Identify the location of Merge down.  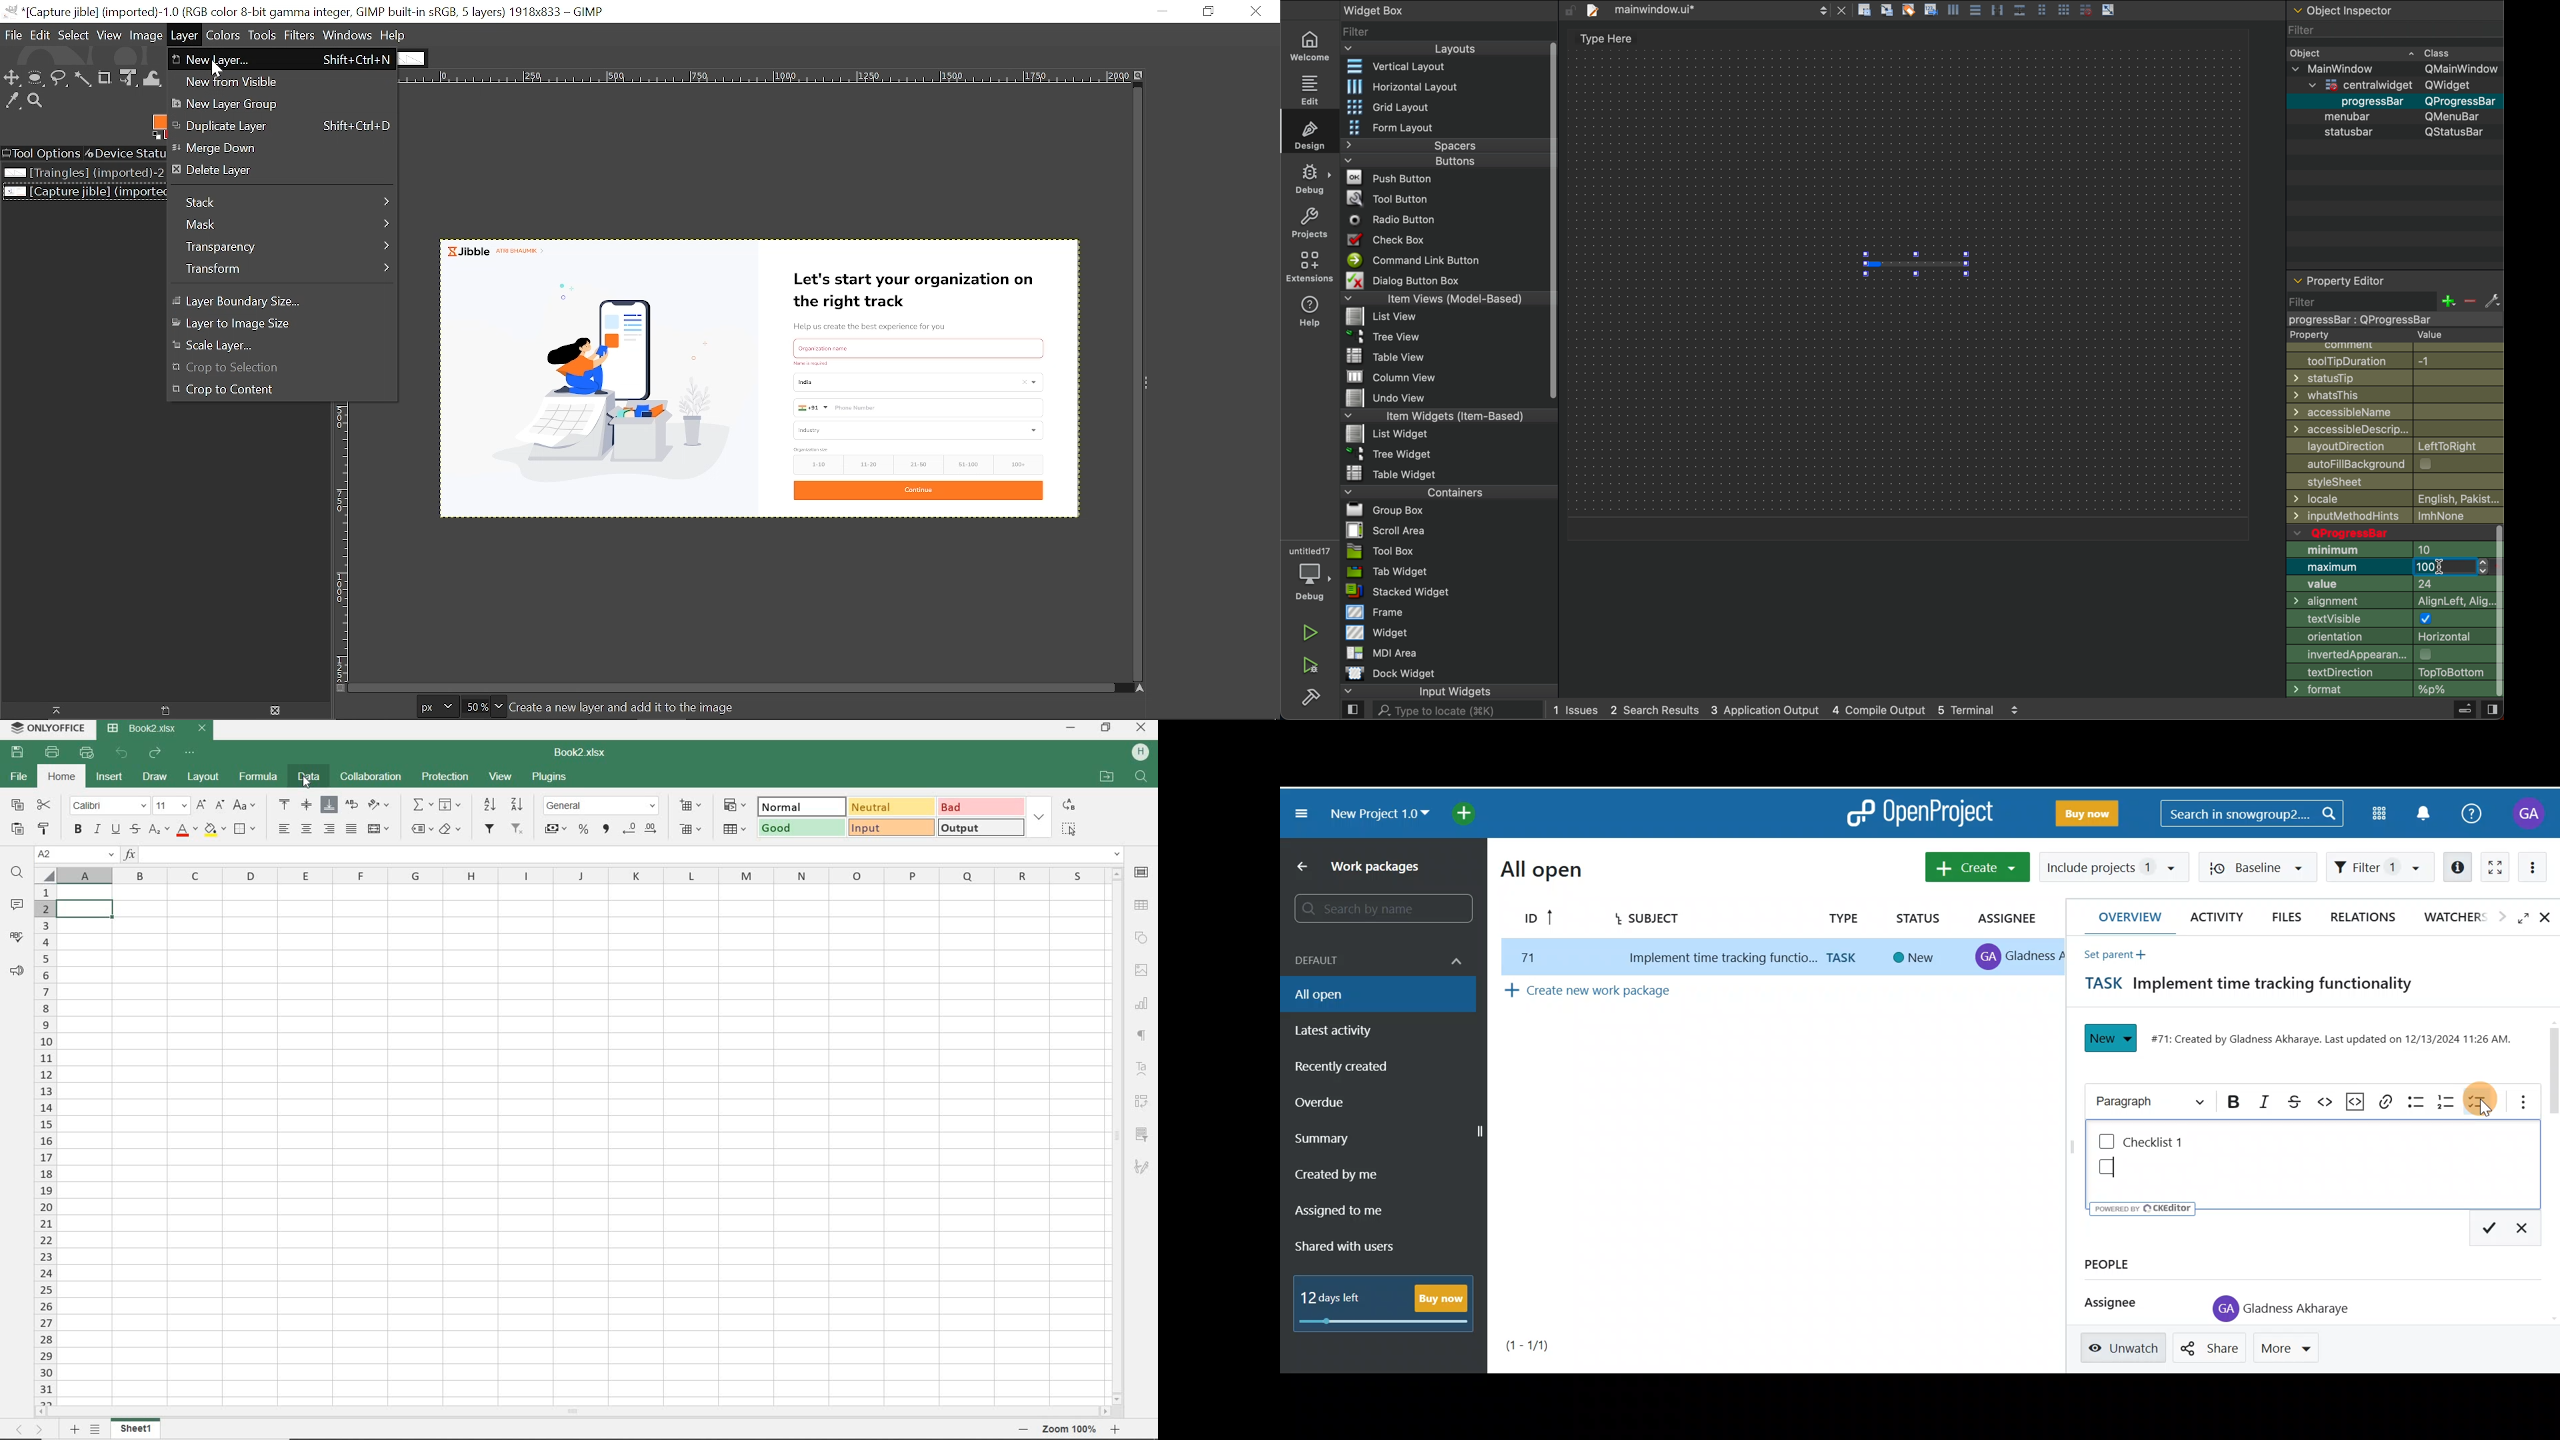
(282, 146).